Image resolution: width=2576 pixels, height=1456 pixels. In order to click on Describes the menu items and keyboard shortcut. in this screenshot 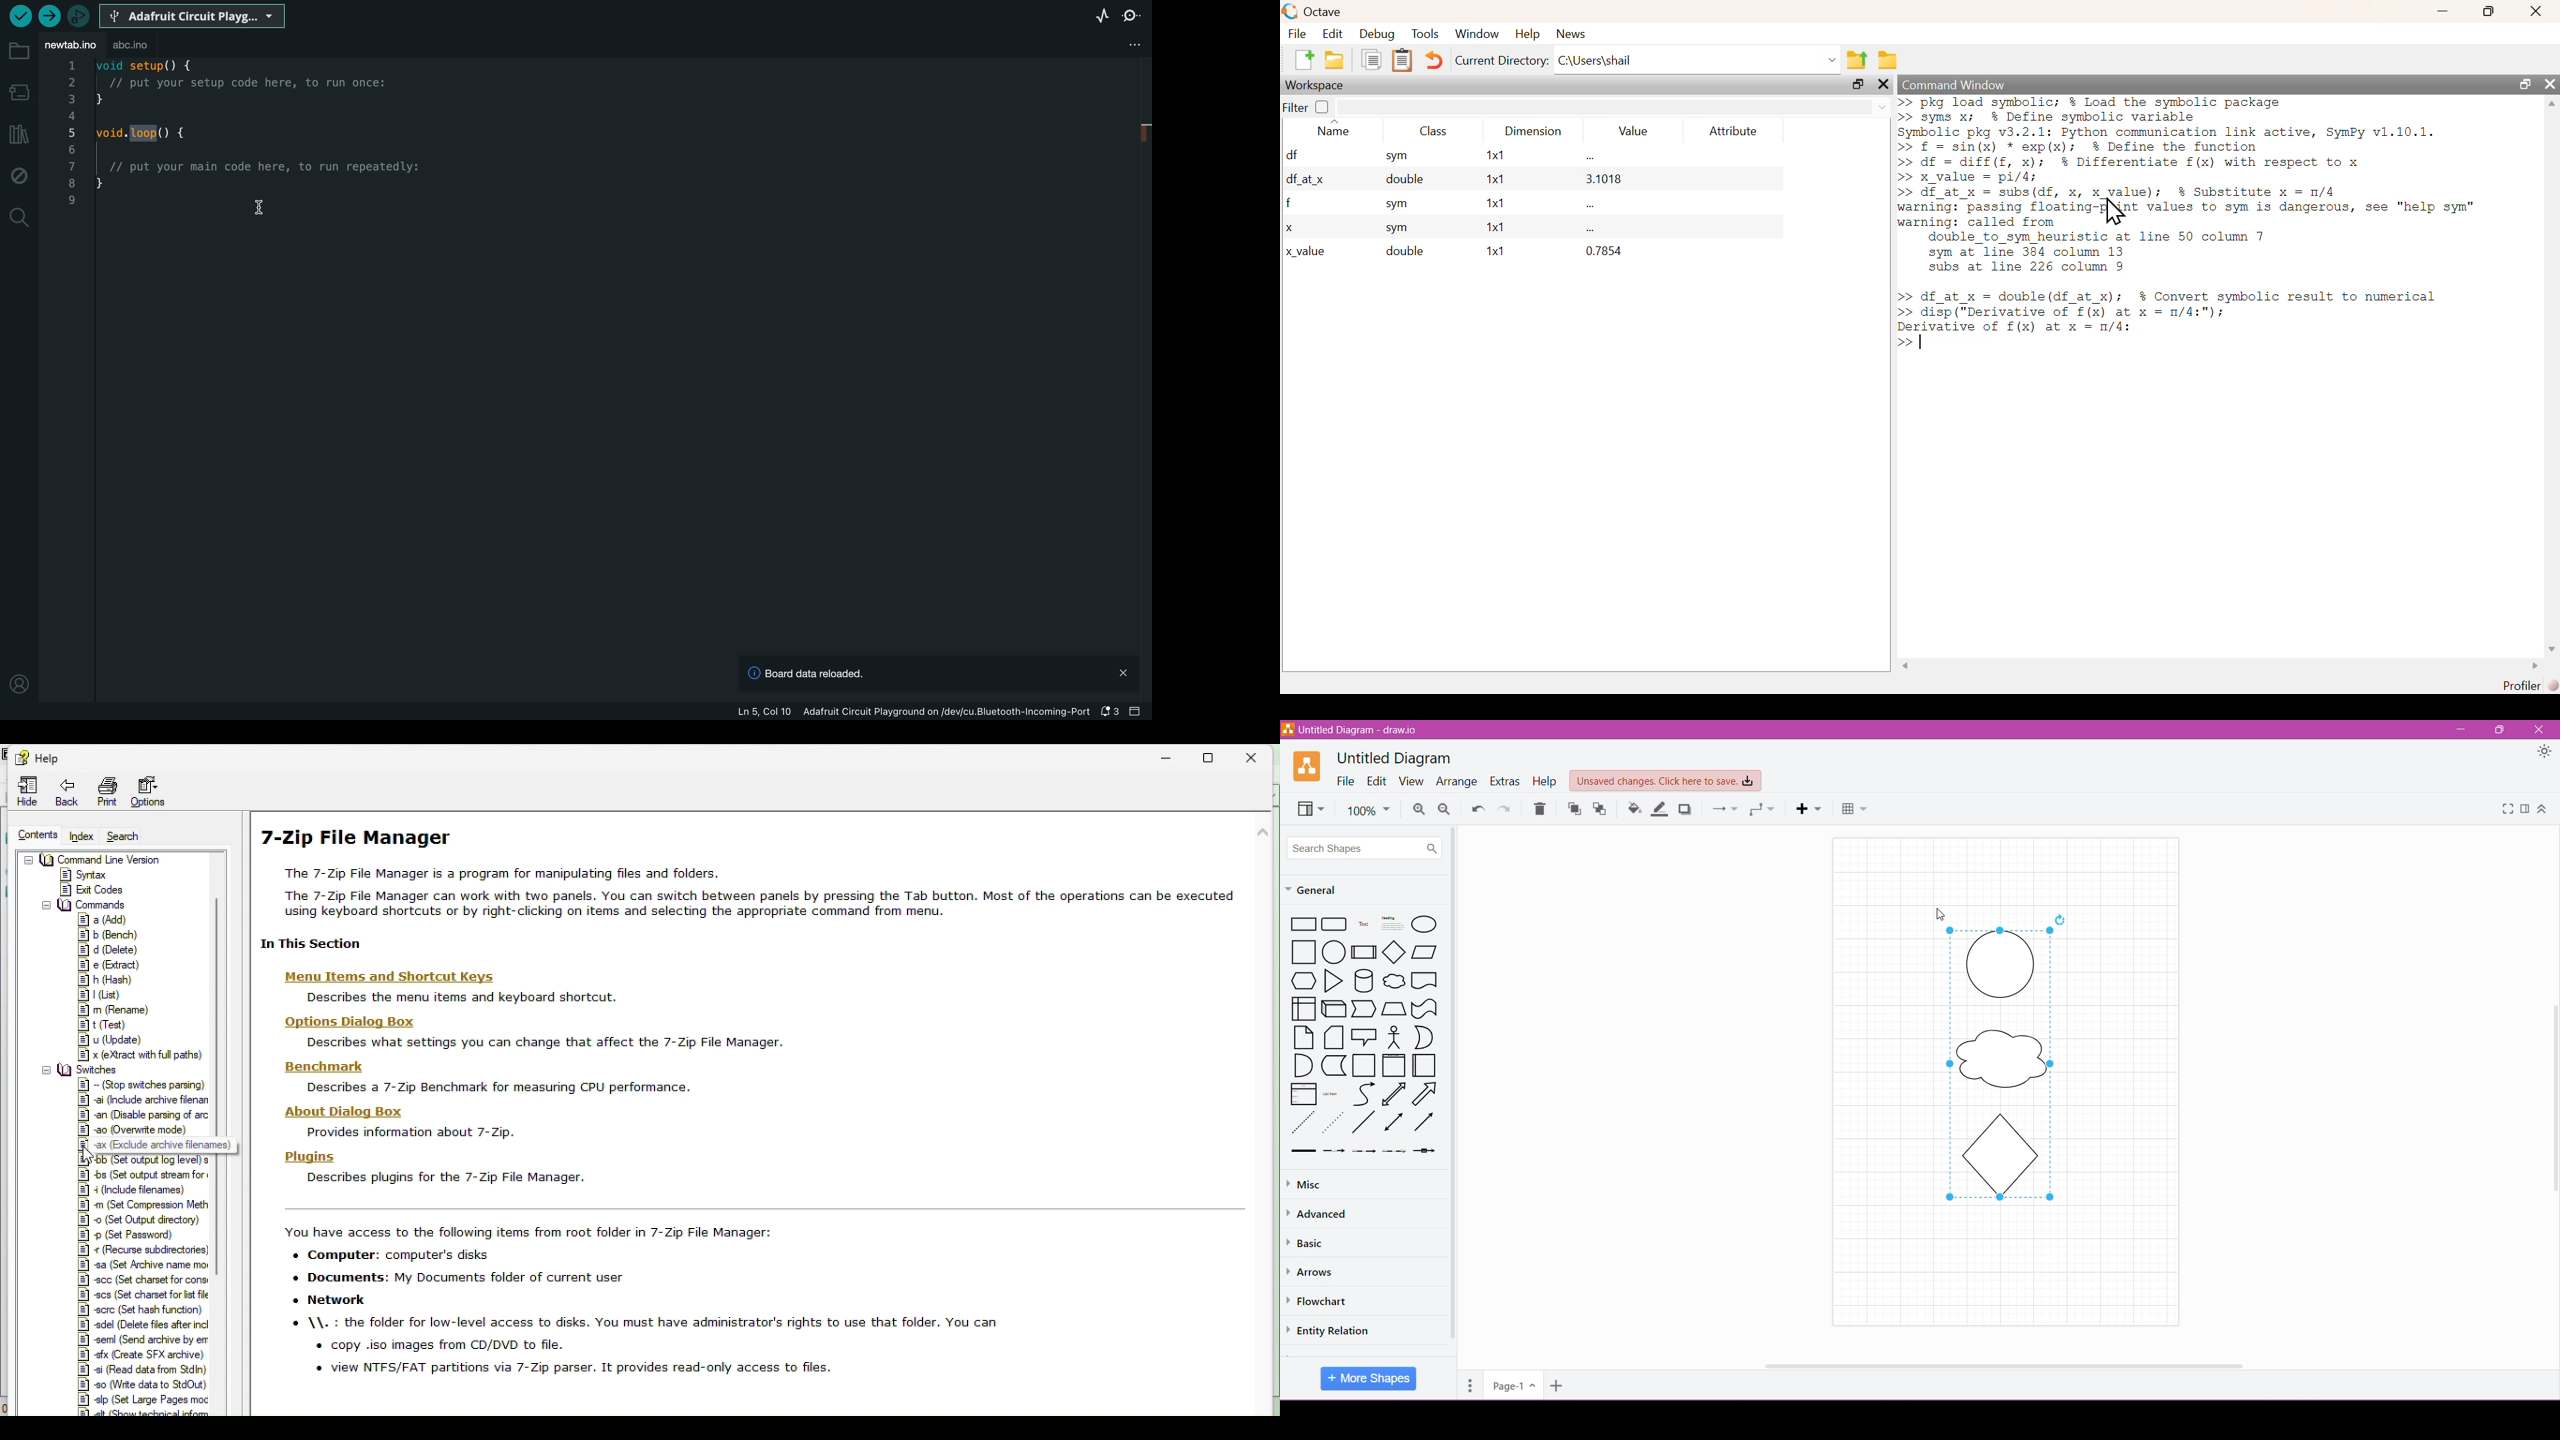, I will do `click(463, 997)`.